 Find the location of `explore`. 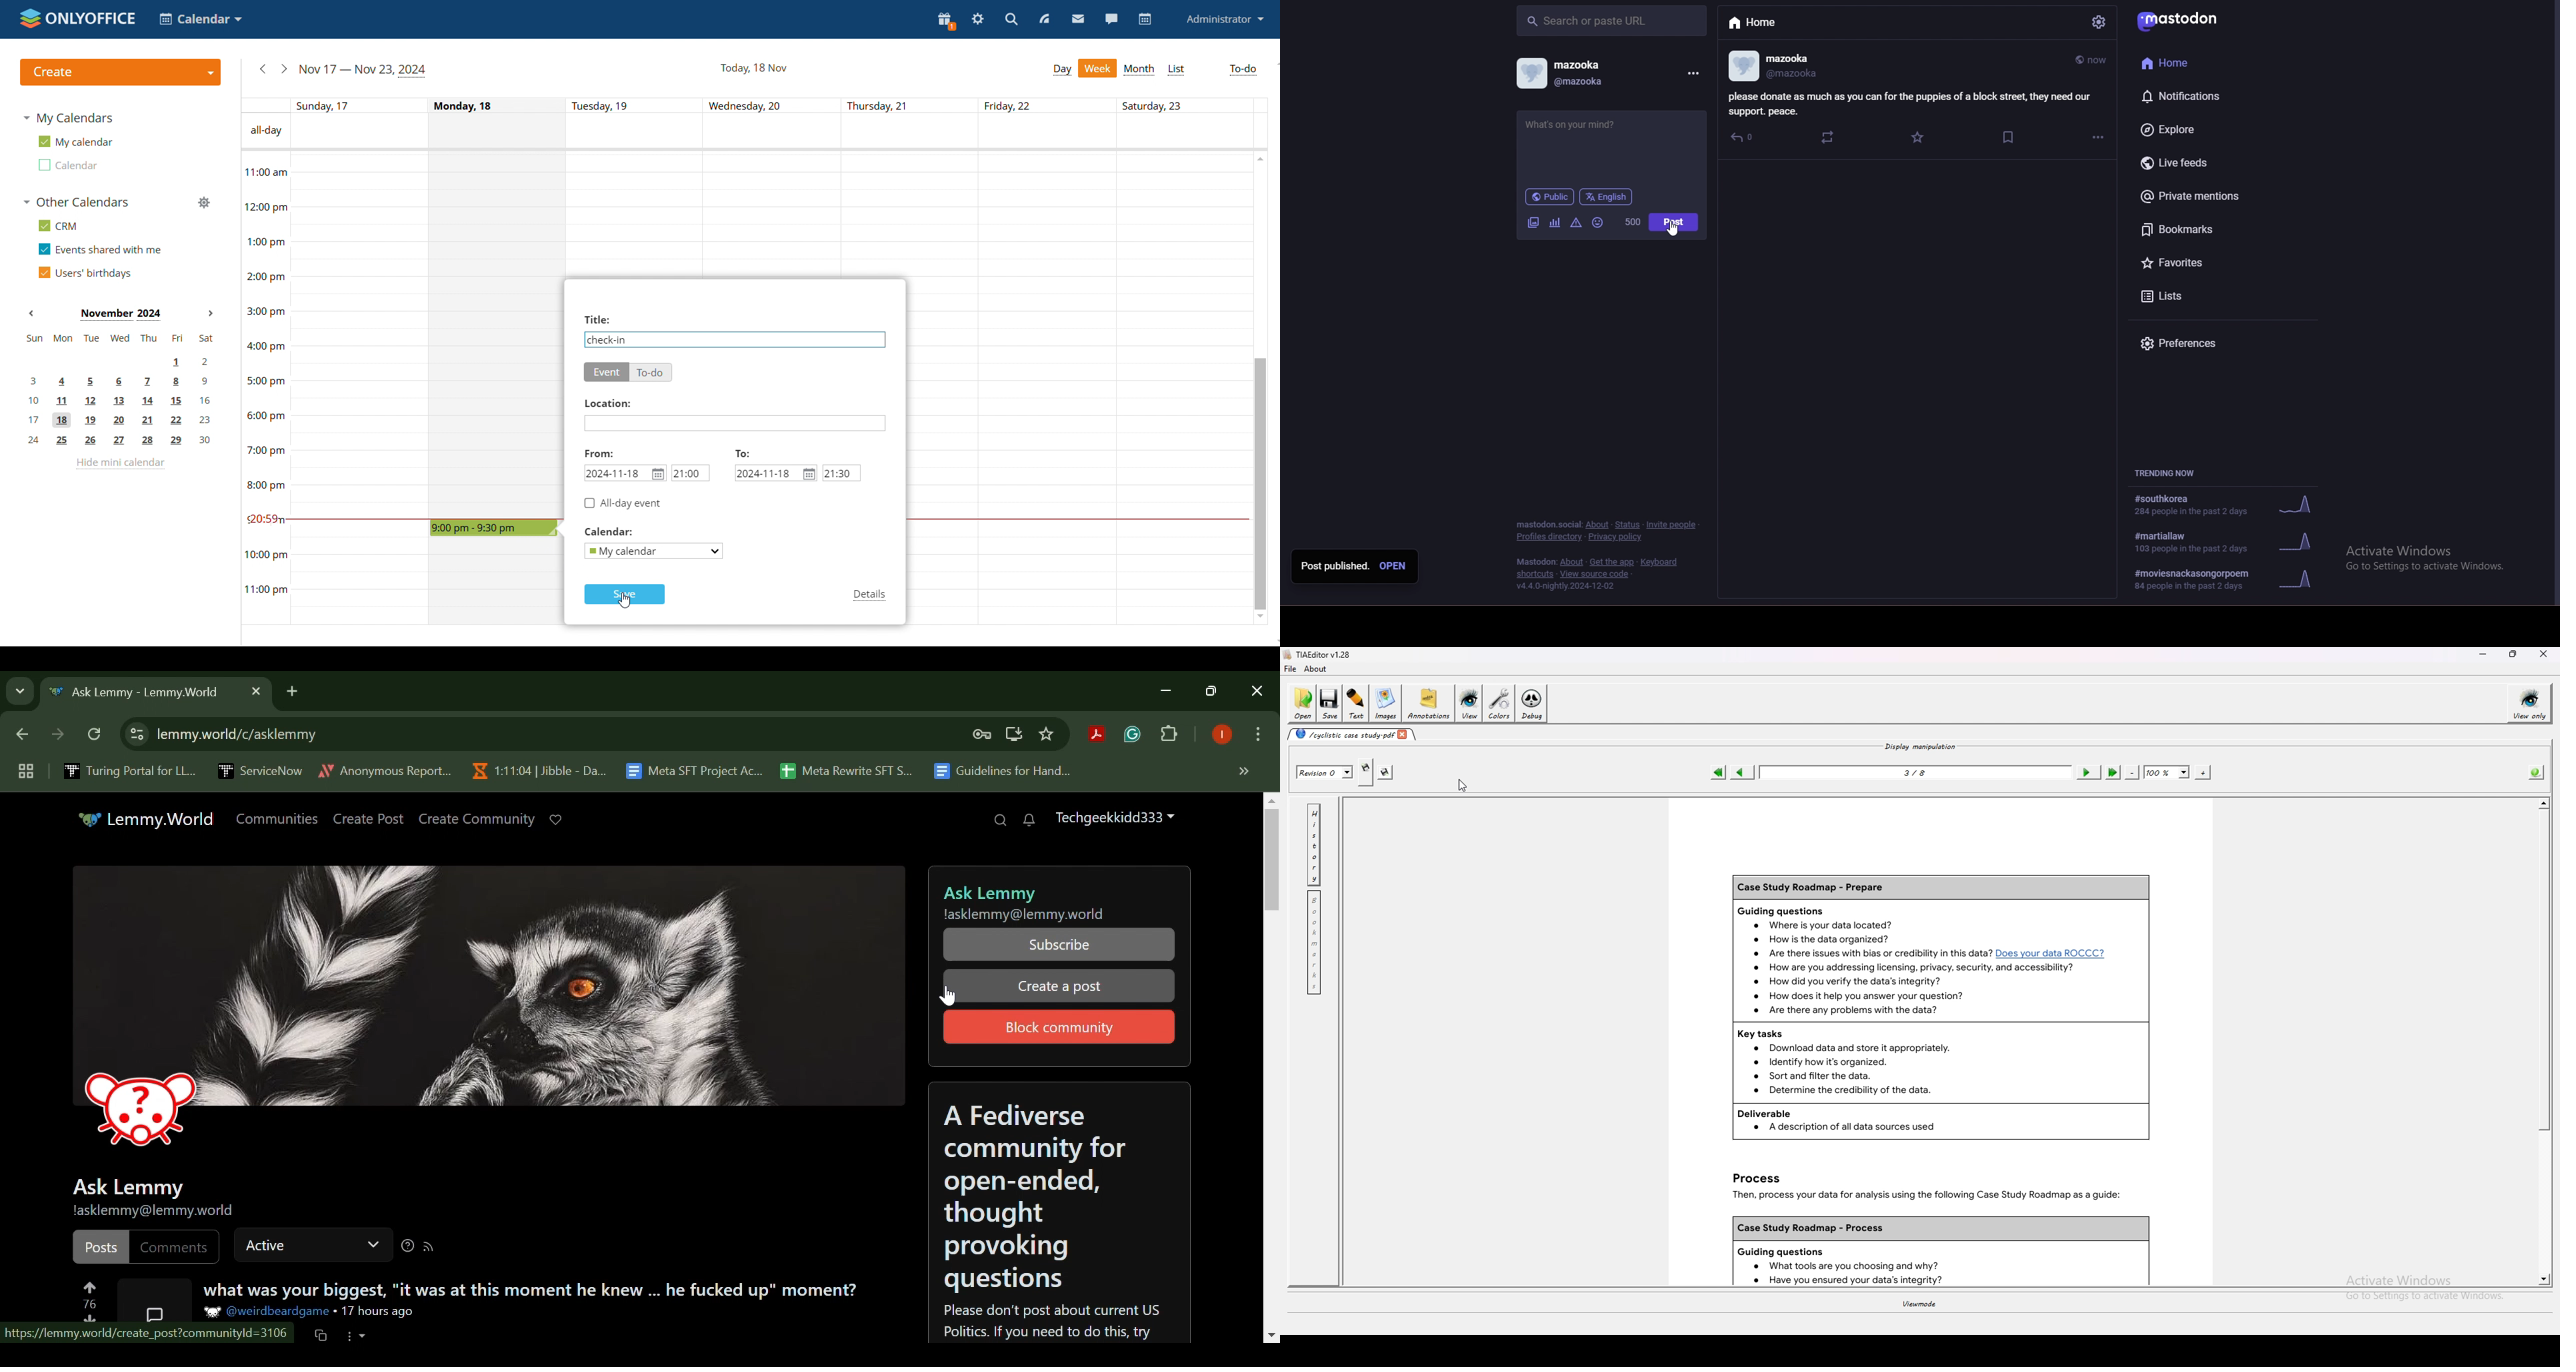

explore is located at coordinates (2205, 130).